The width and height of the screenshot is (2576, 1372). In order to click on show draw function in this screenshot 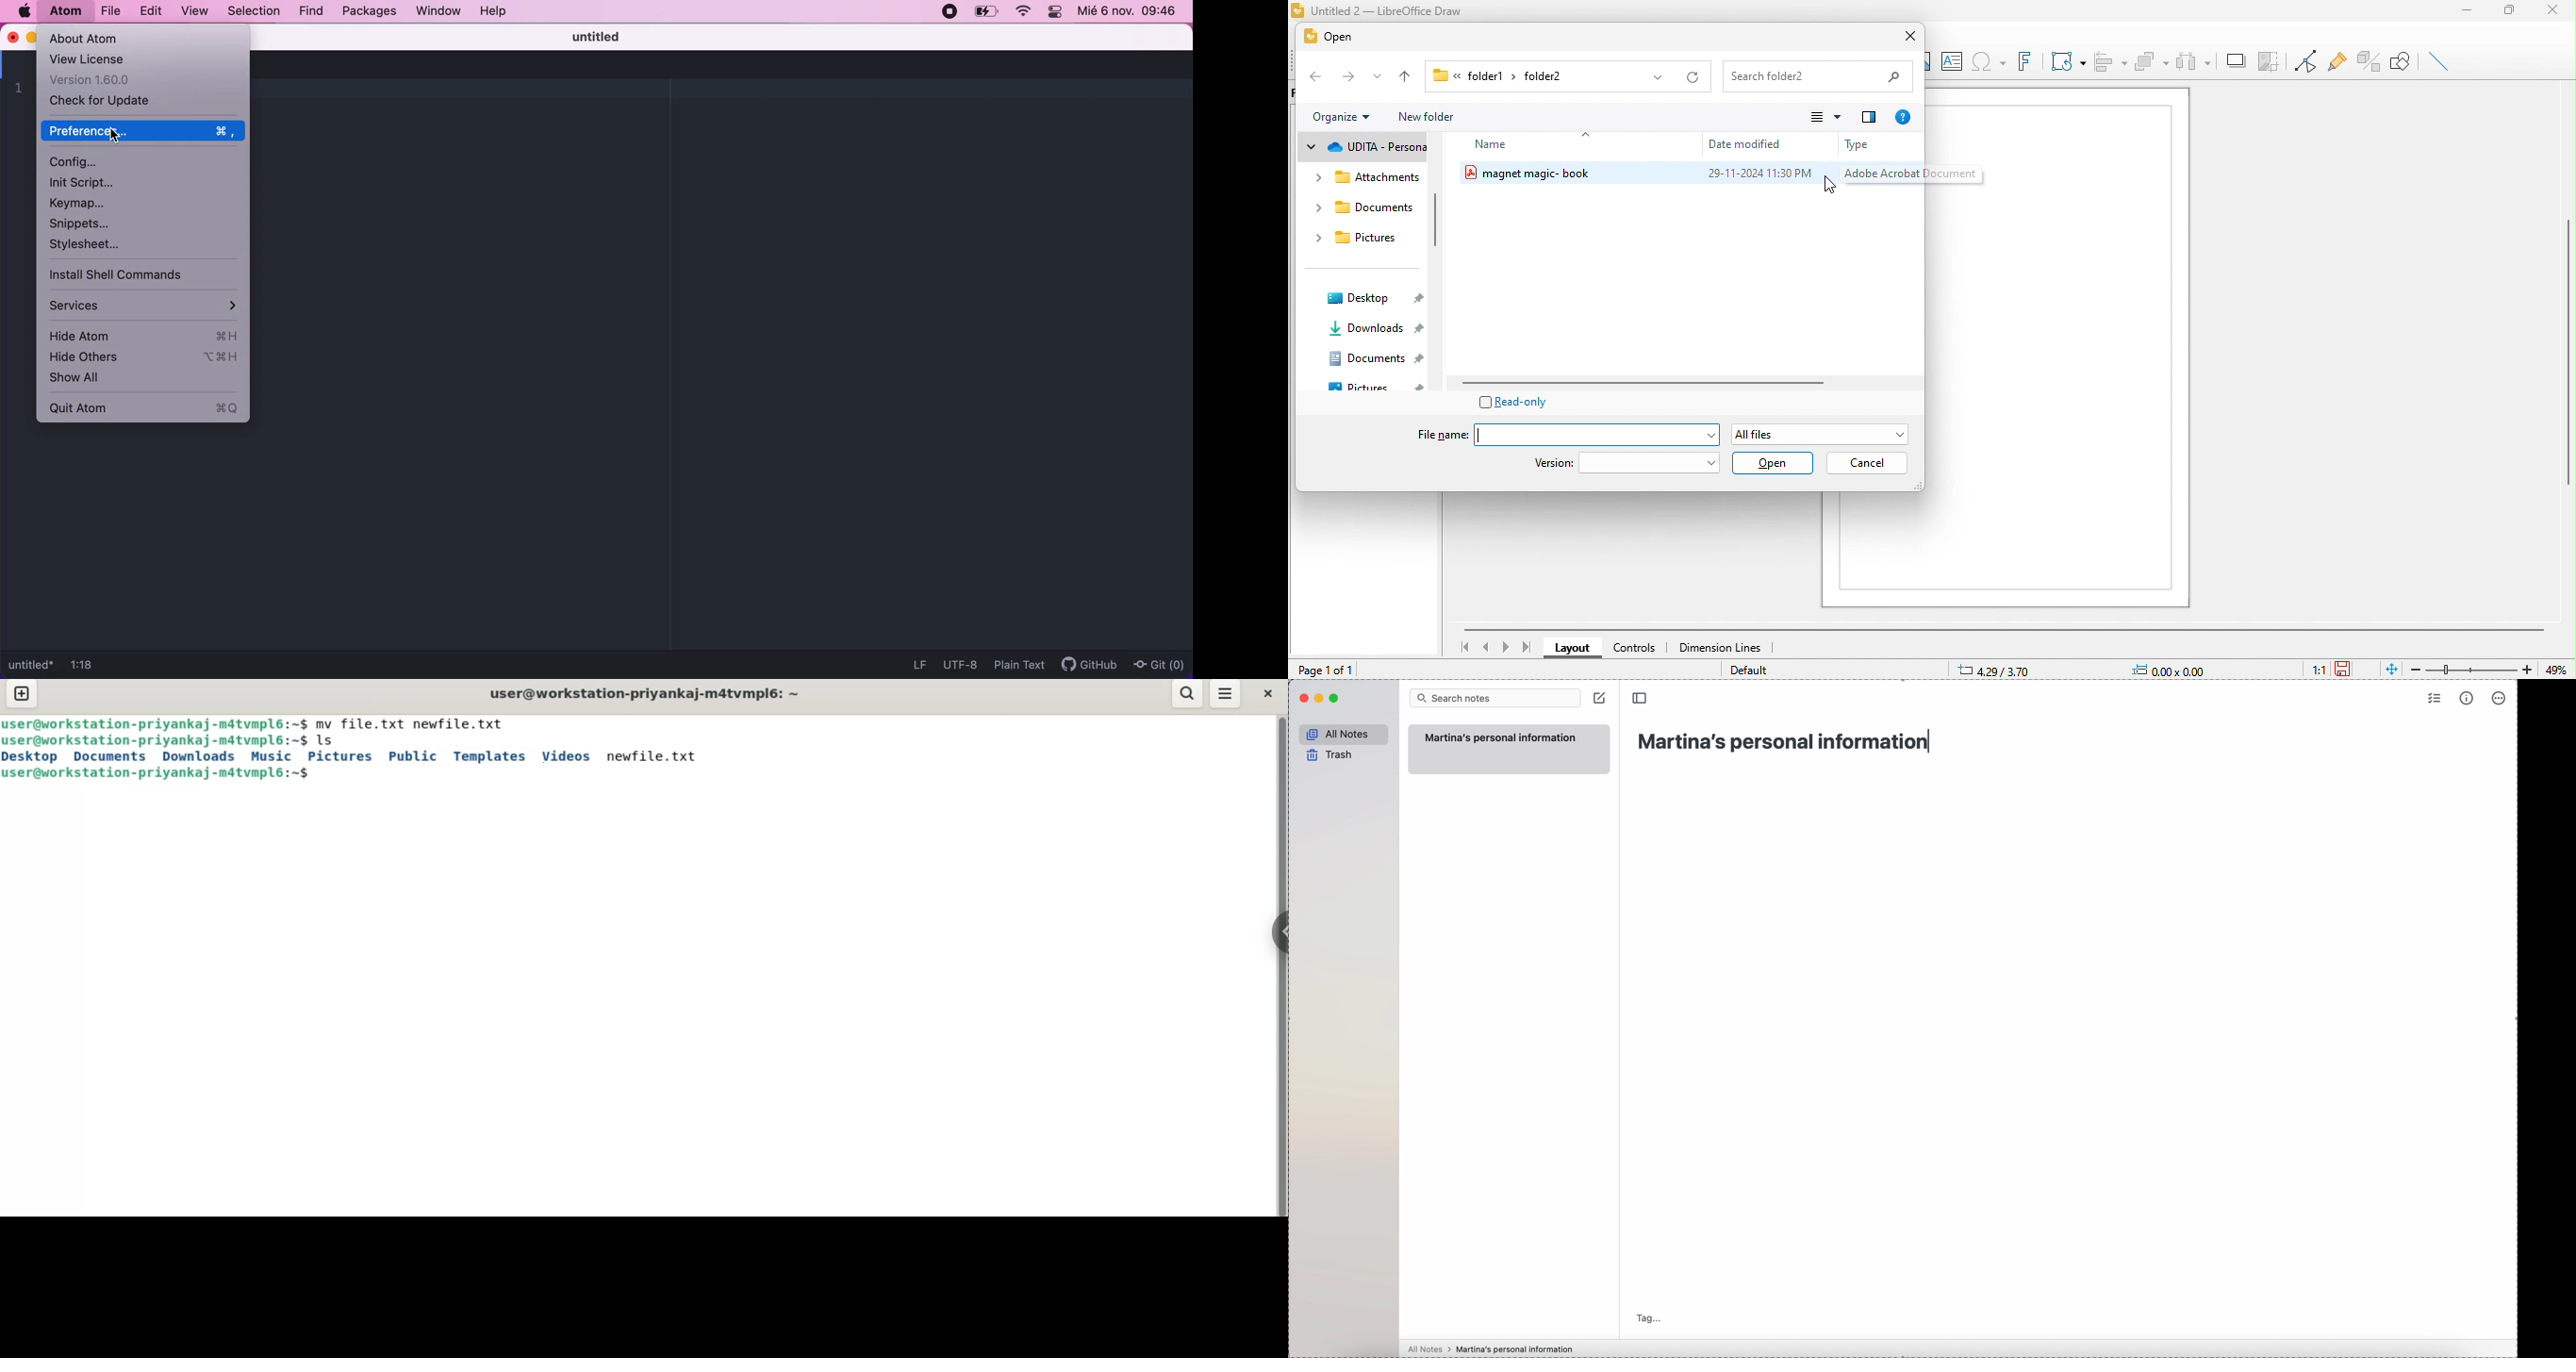, I will do `click(2404, 60)`.